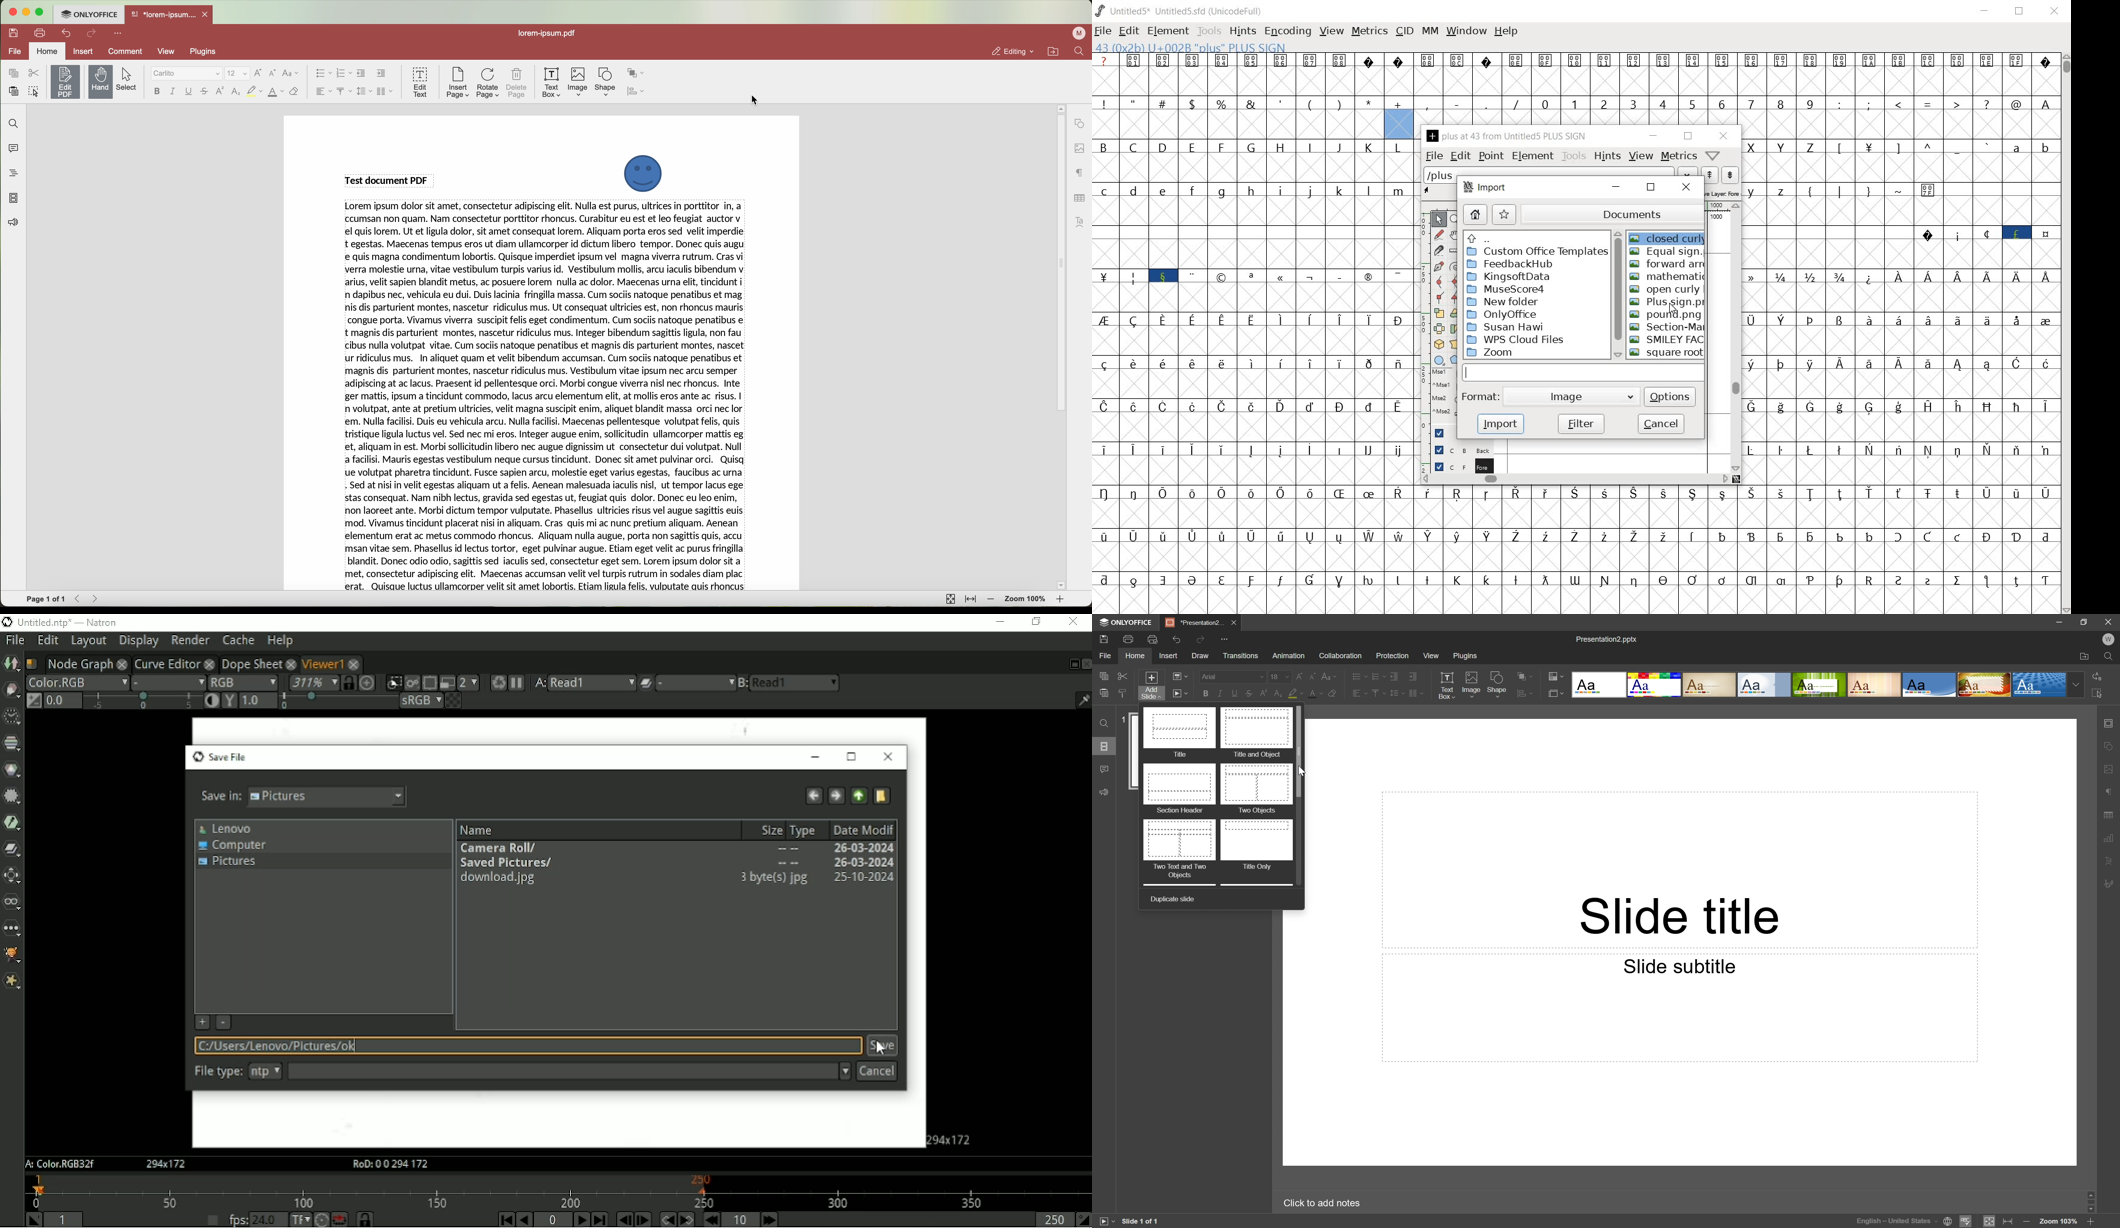 The height and width of the screenshot is (1232, 2128). What do you see at coordinates (1492, 353) in the screenshot?
I see `ZOOM` at bounding box center [1492, 353].